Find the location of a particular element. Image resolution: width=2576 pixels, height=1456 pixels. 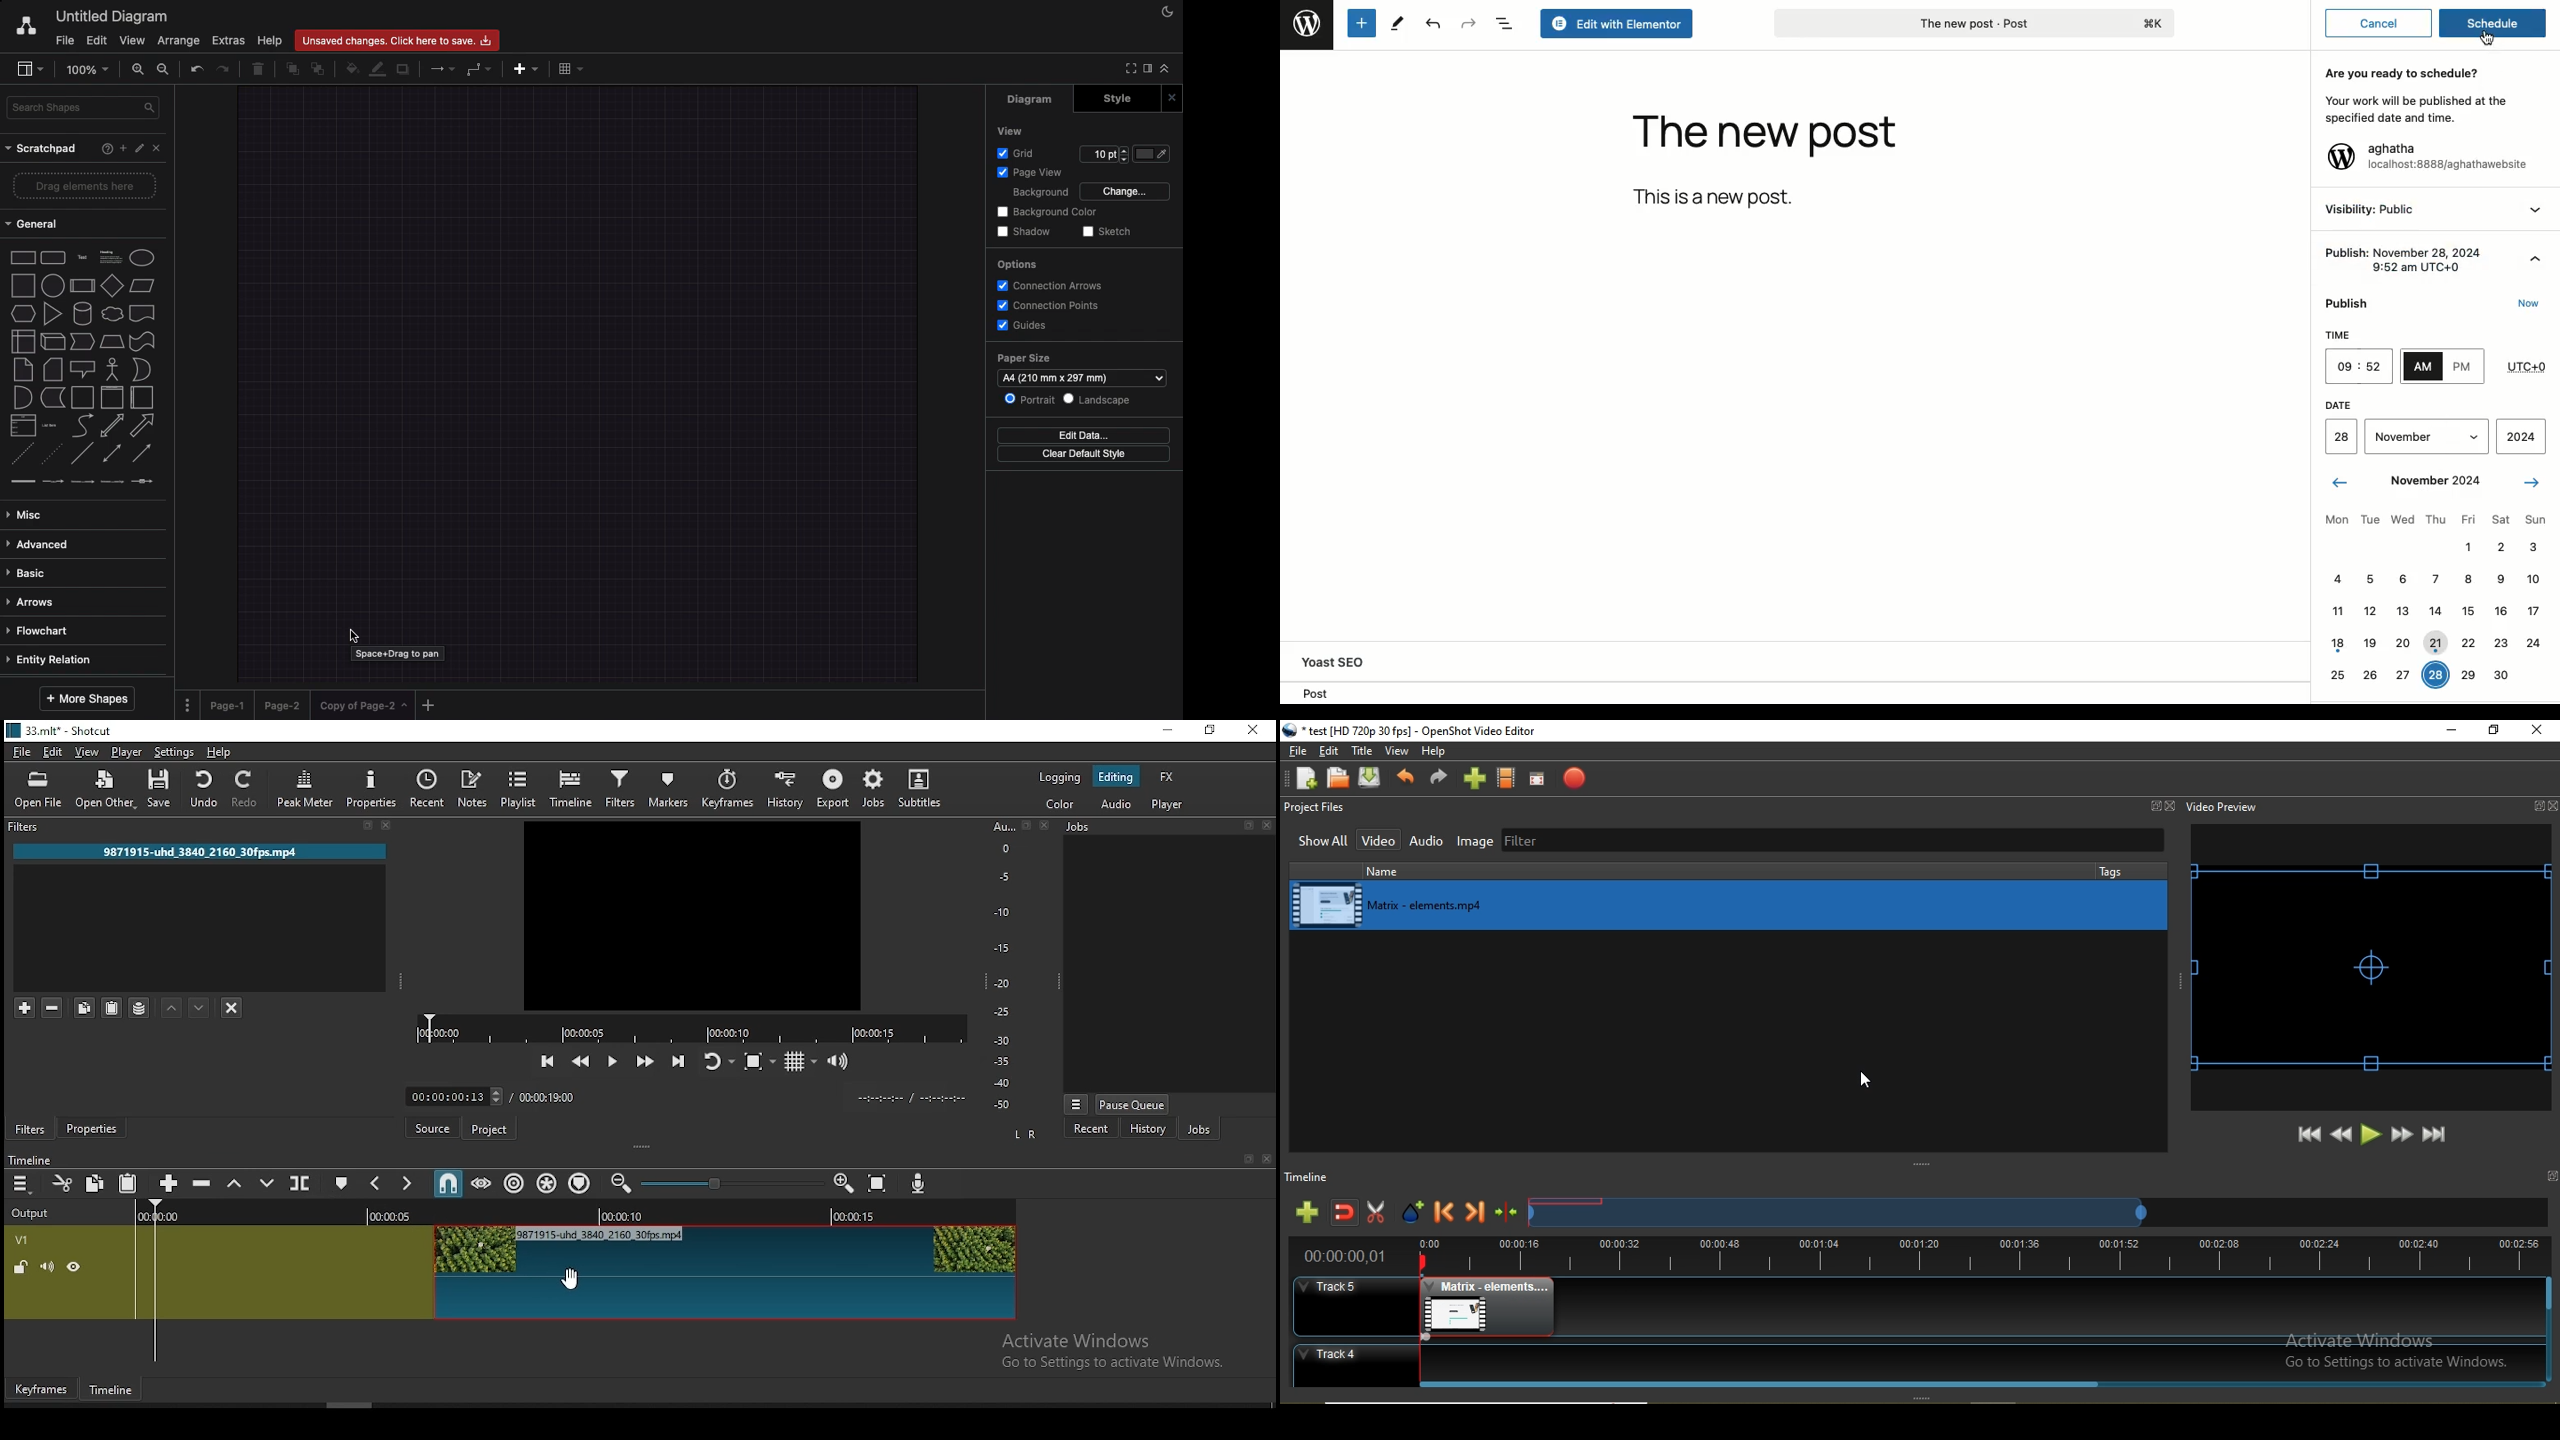

Grid is located at coordinates (1015, 154).